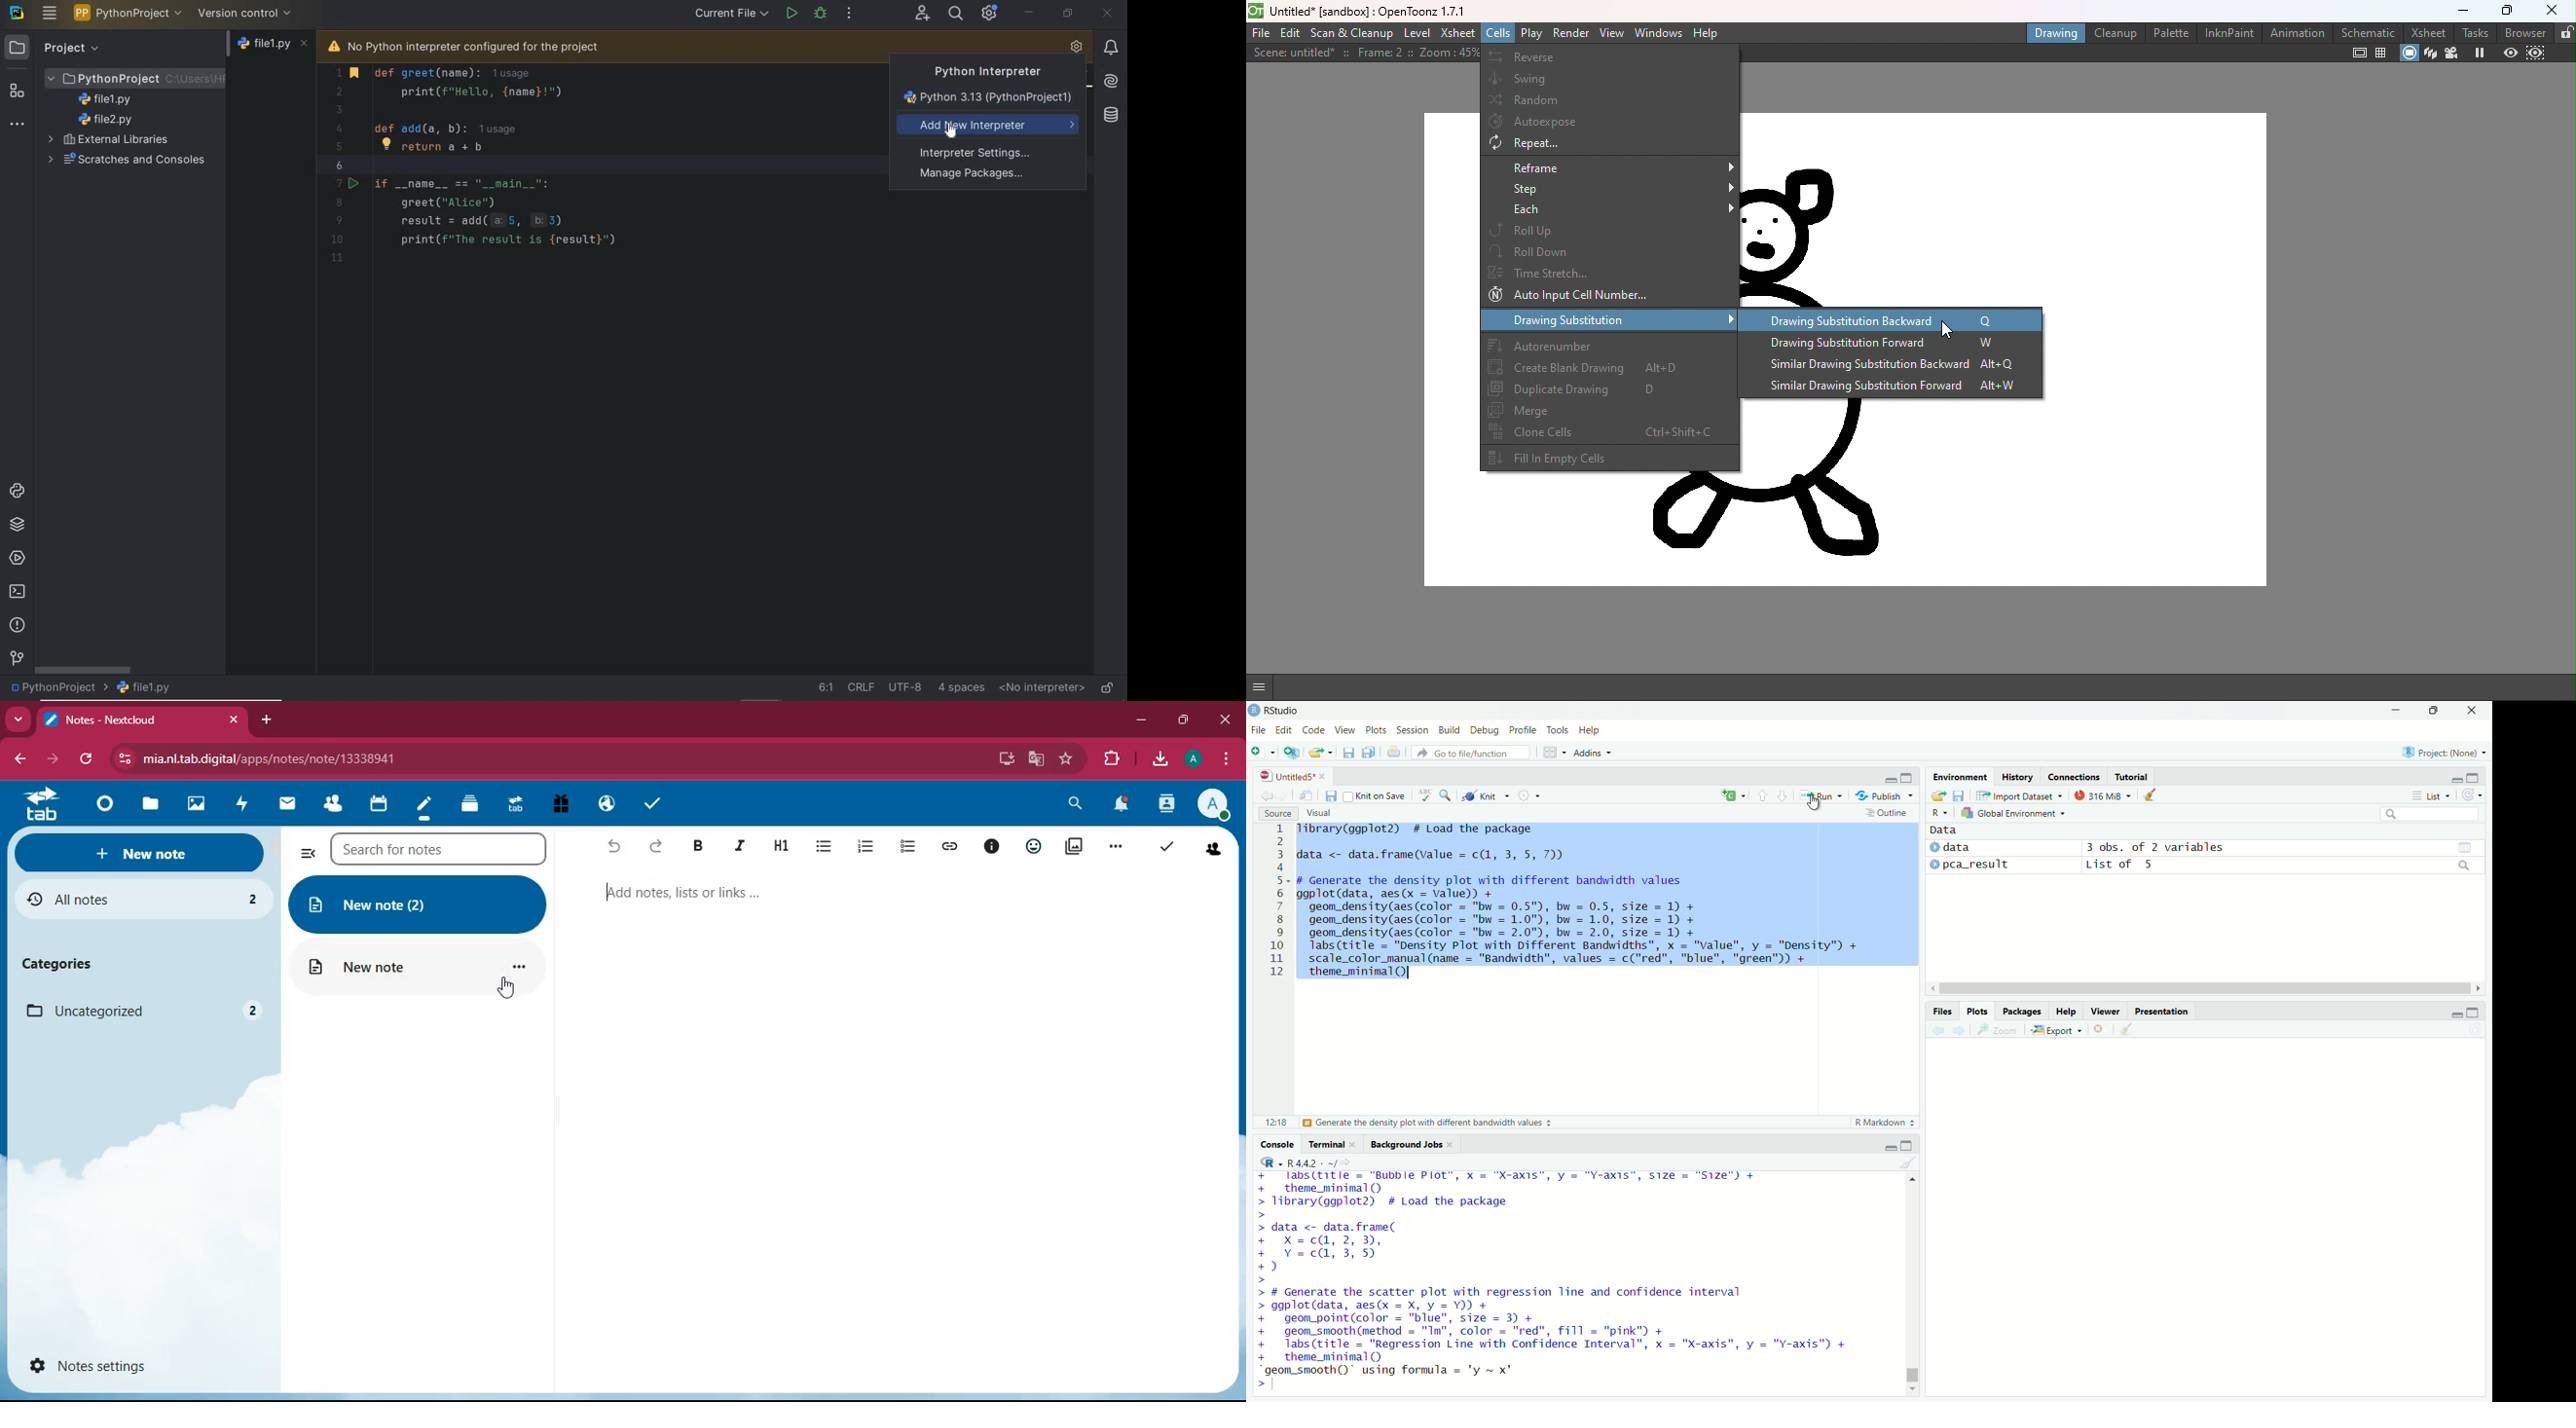 This screenshot has width=2576, height=1428. I want to click on Profile, so click(1523, 729).